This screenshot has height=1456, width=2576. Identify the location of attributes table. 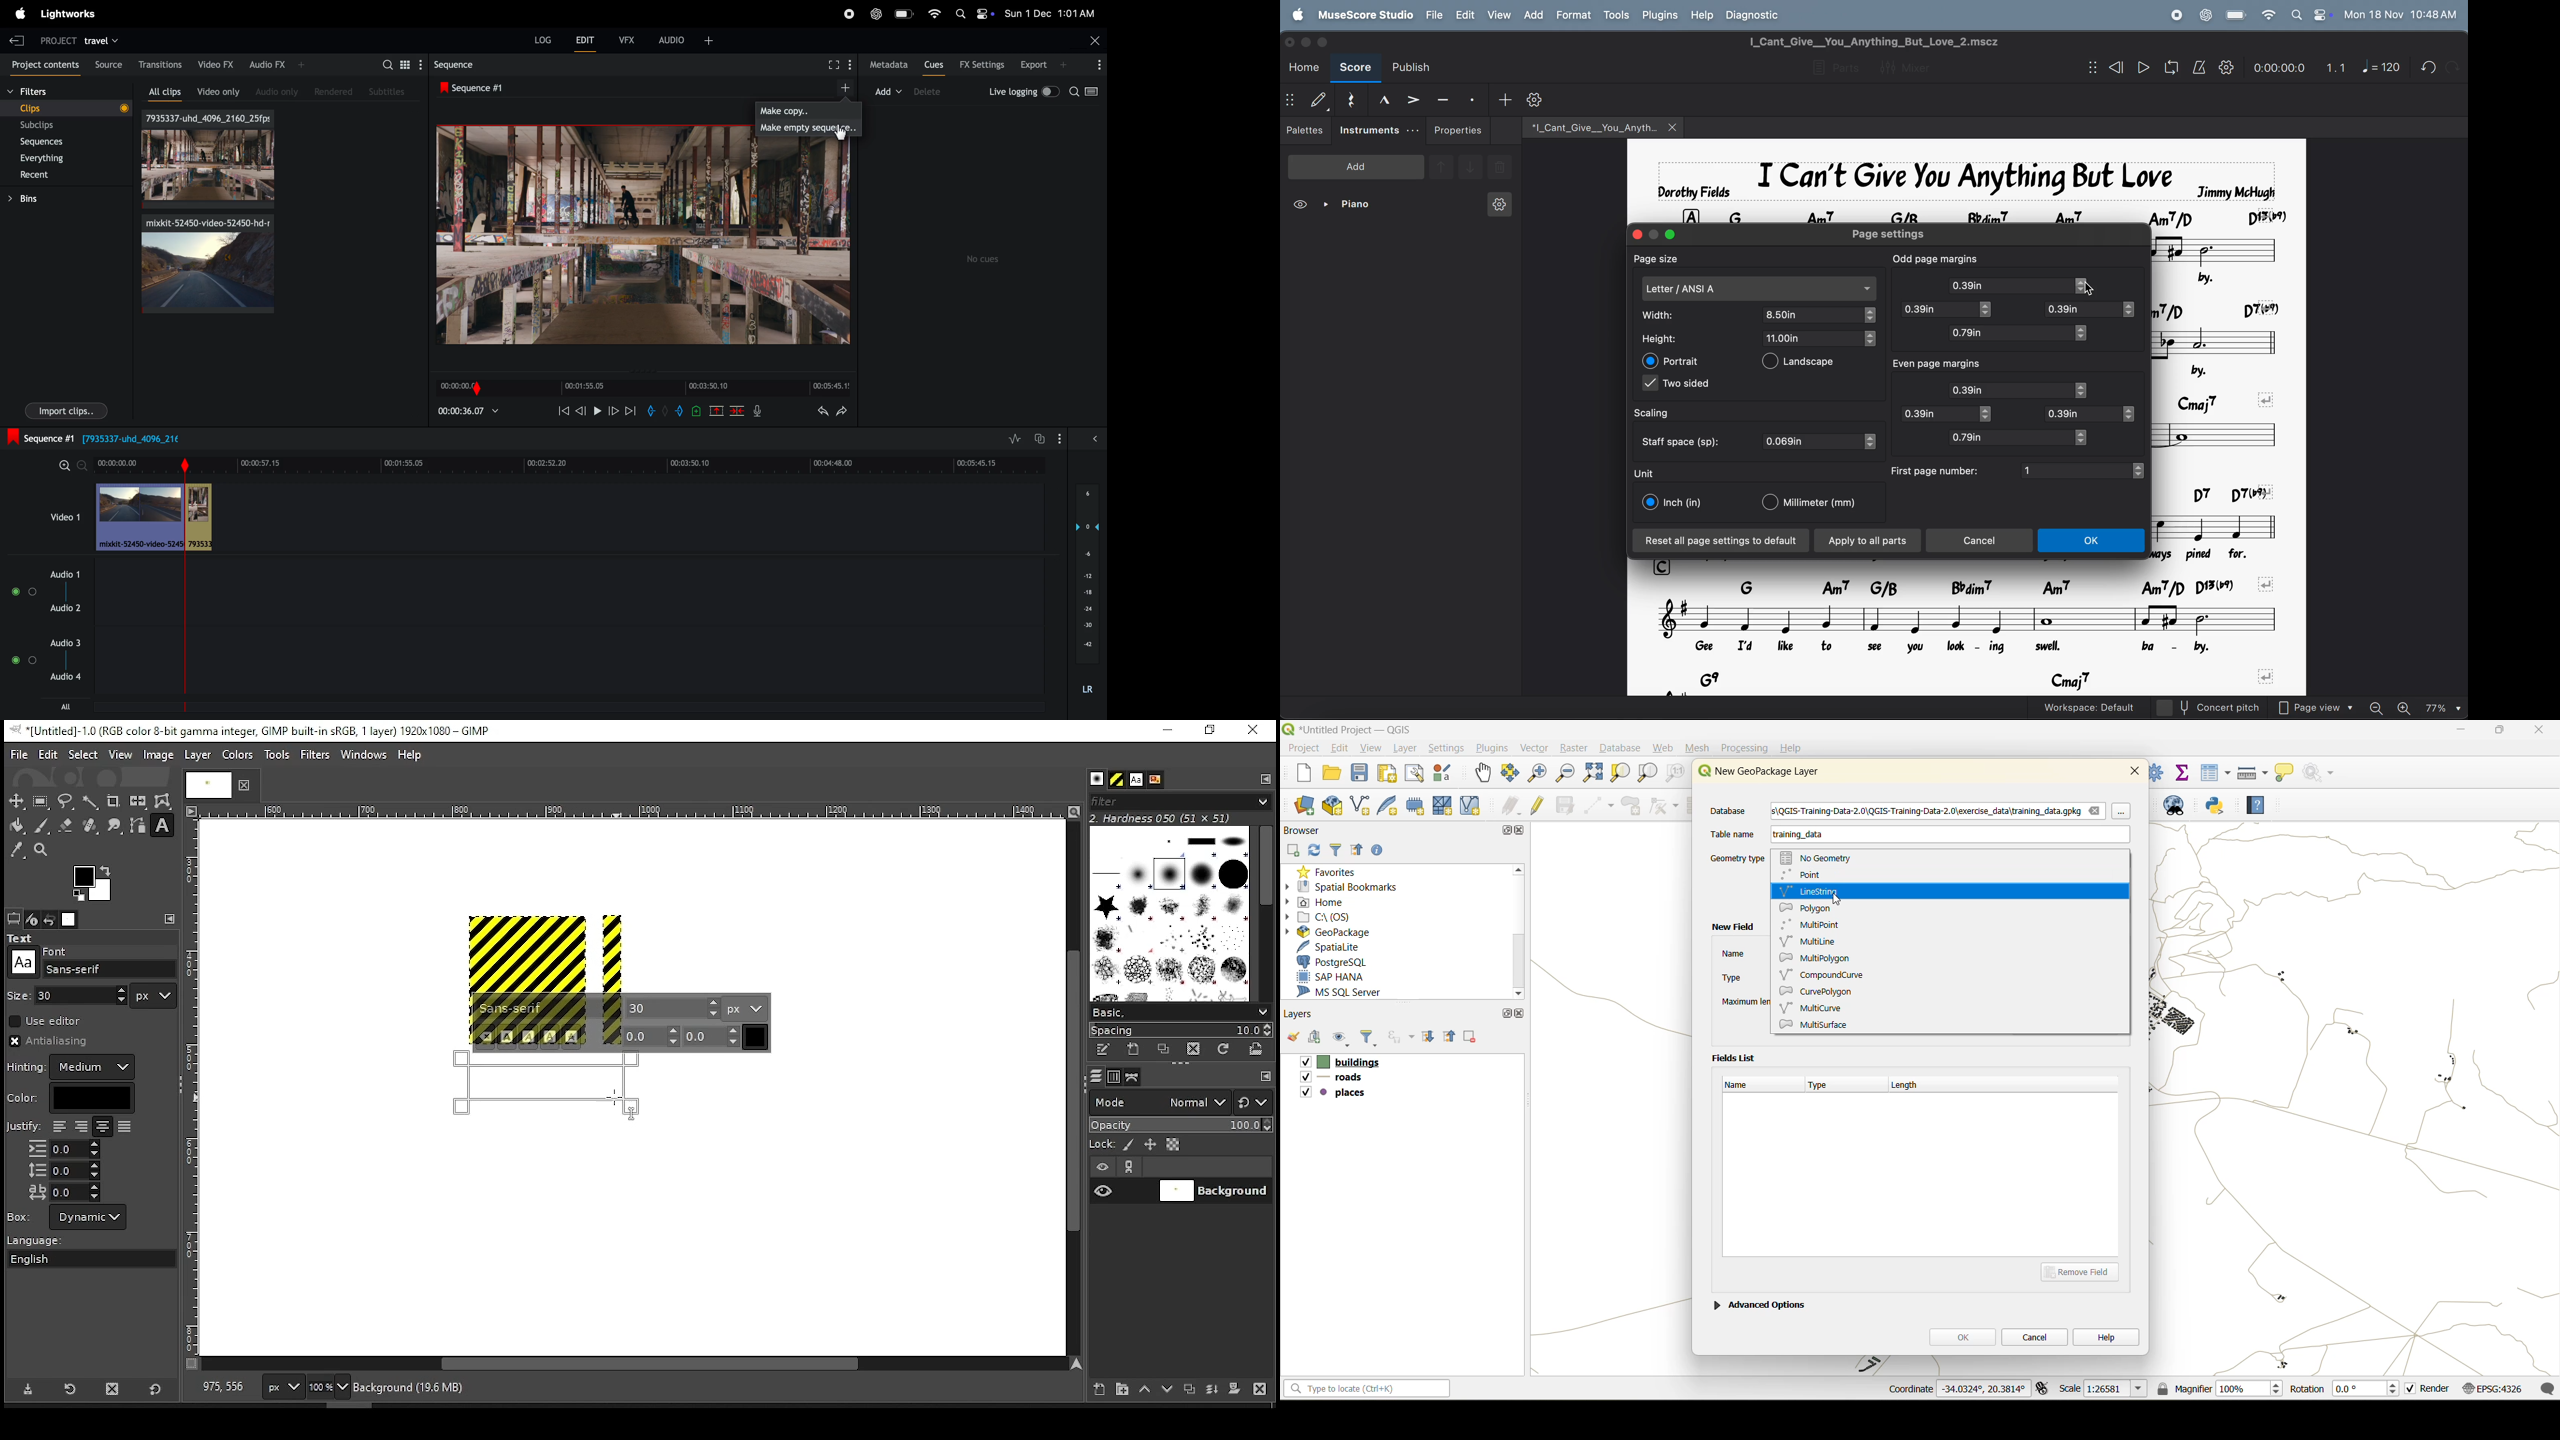
(2216, 773).